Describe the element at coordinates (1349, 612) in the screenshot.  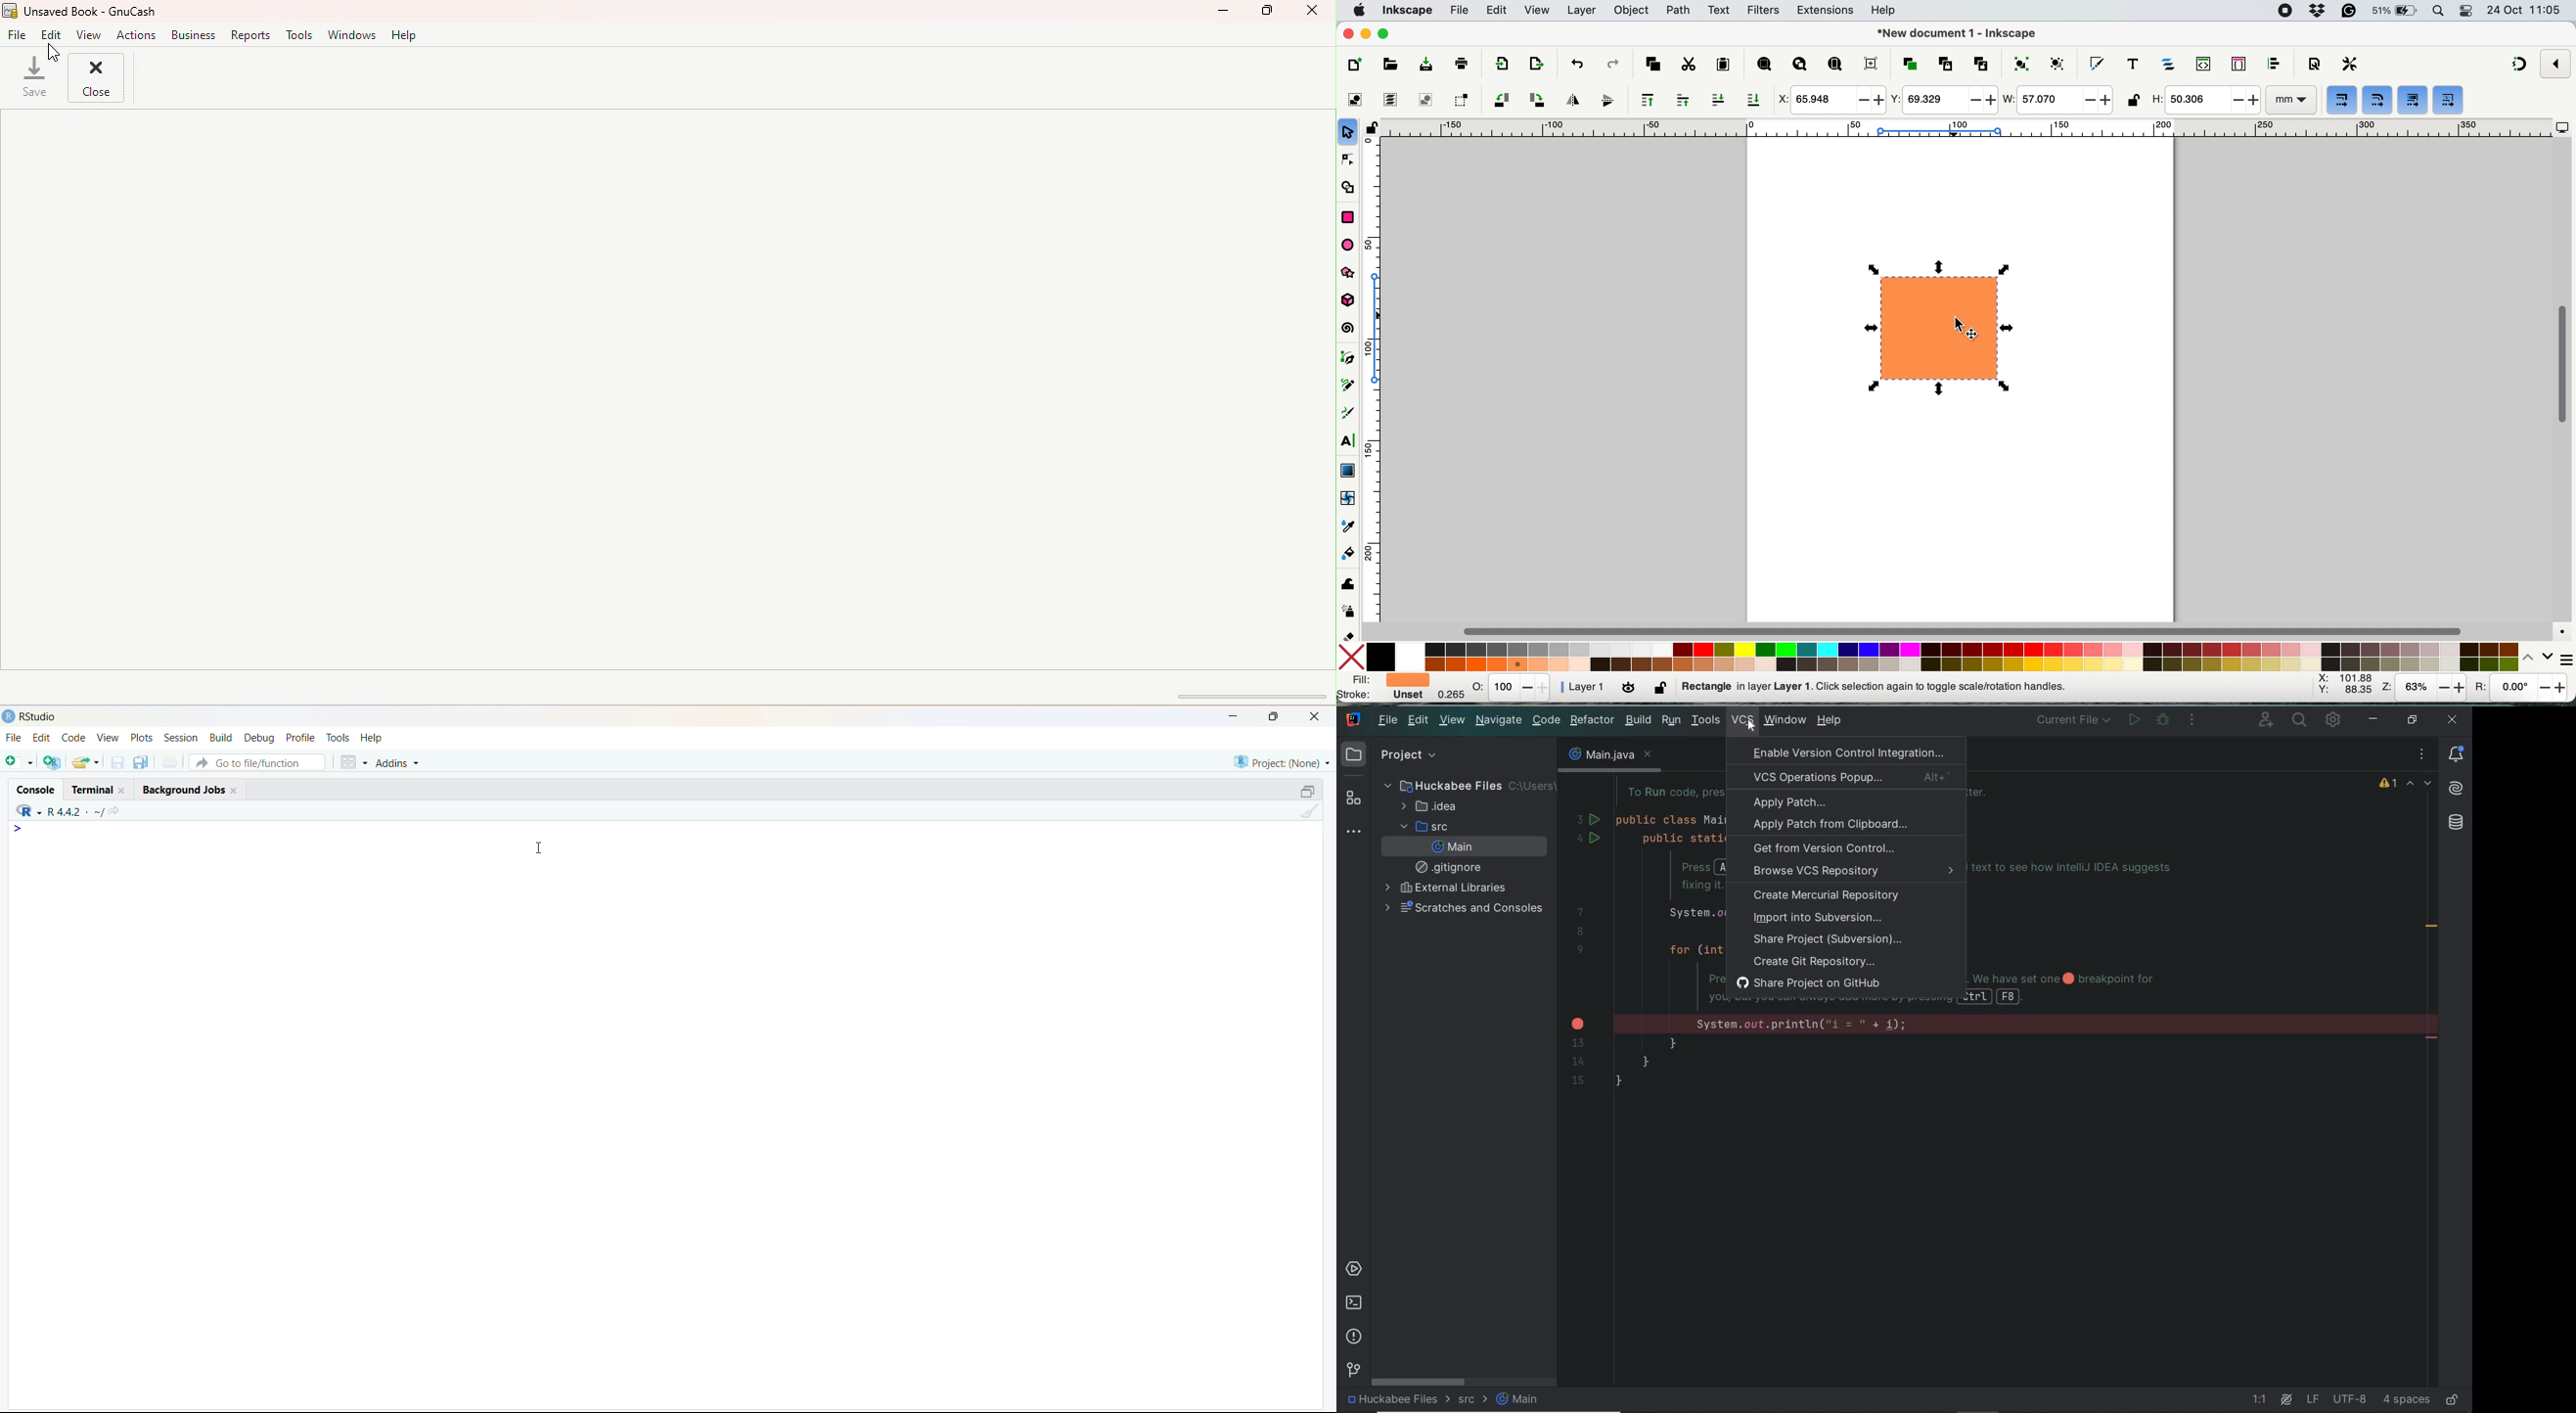
I see `spray tool` at that location.